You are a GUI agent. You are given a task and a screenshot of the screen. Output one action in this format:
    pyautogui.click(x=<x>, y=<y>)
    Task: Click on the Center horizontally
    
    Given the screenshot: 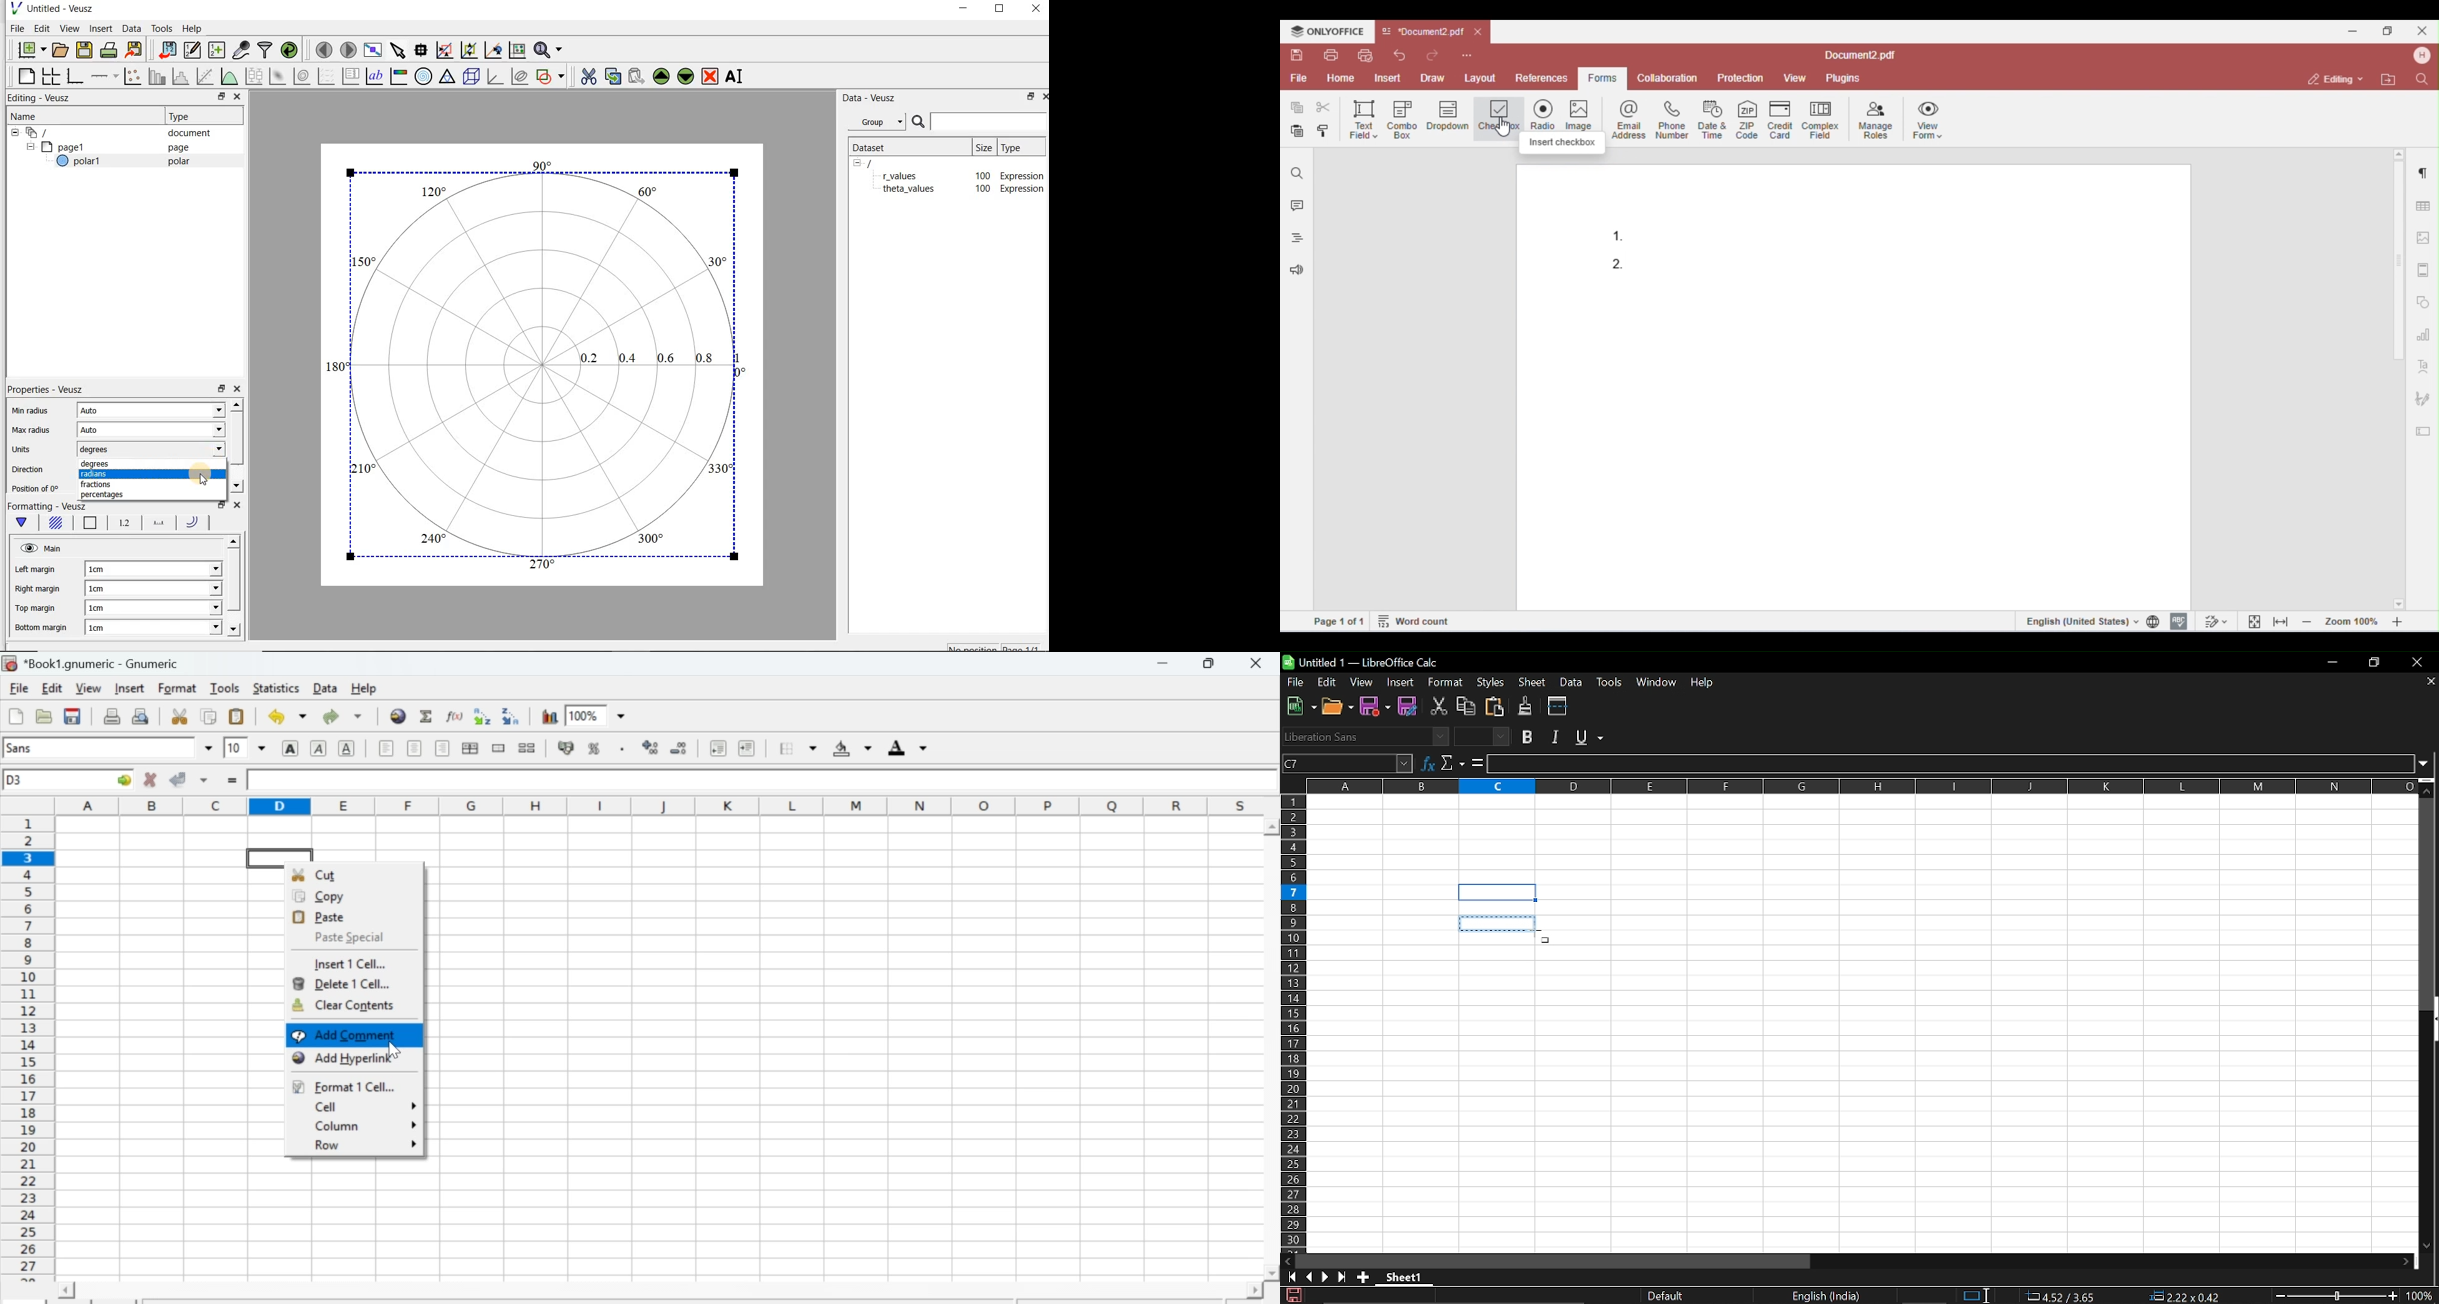 What is the action you would take?
    pyautogui.click(x=470, y=749)
    